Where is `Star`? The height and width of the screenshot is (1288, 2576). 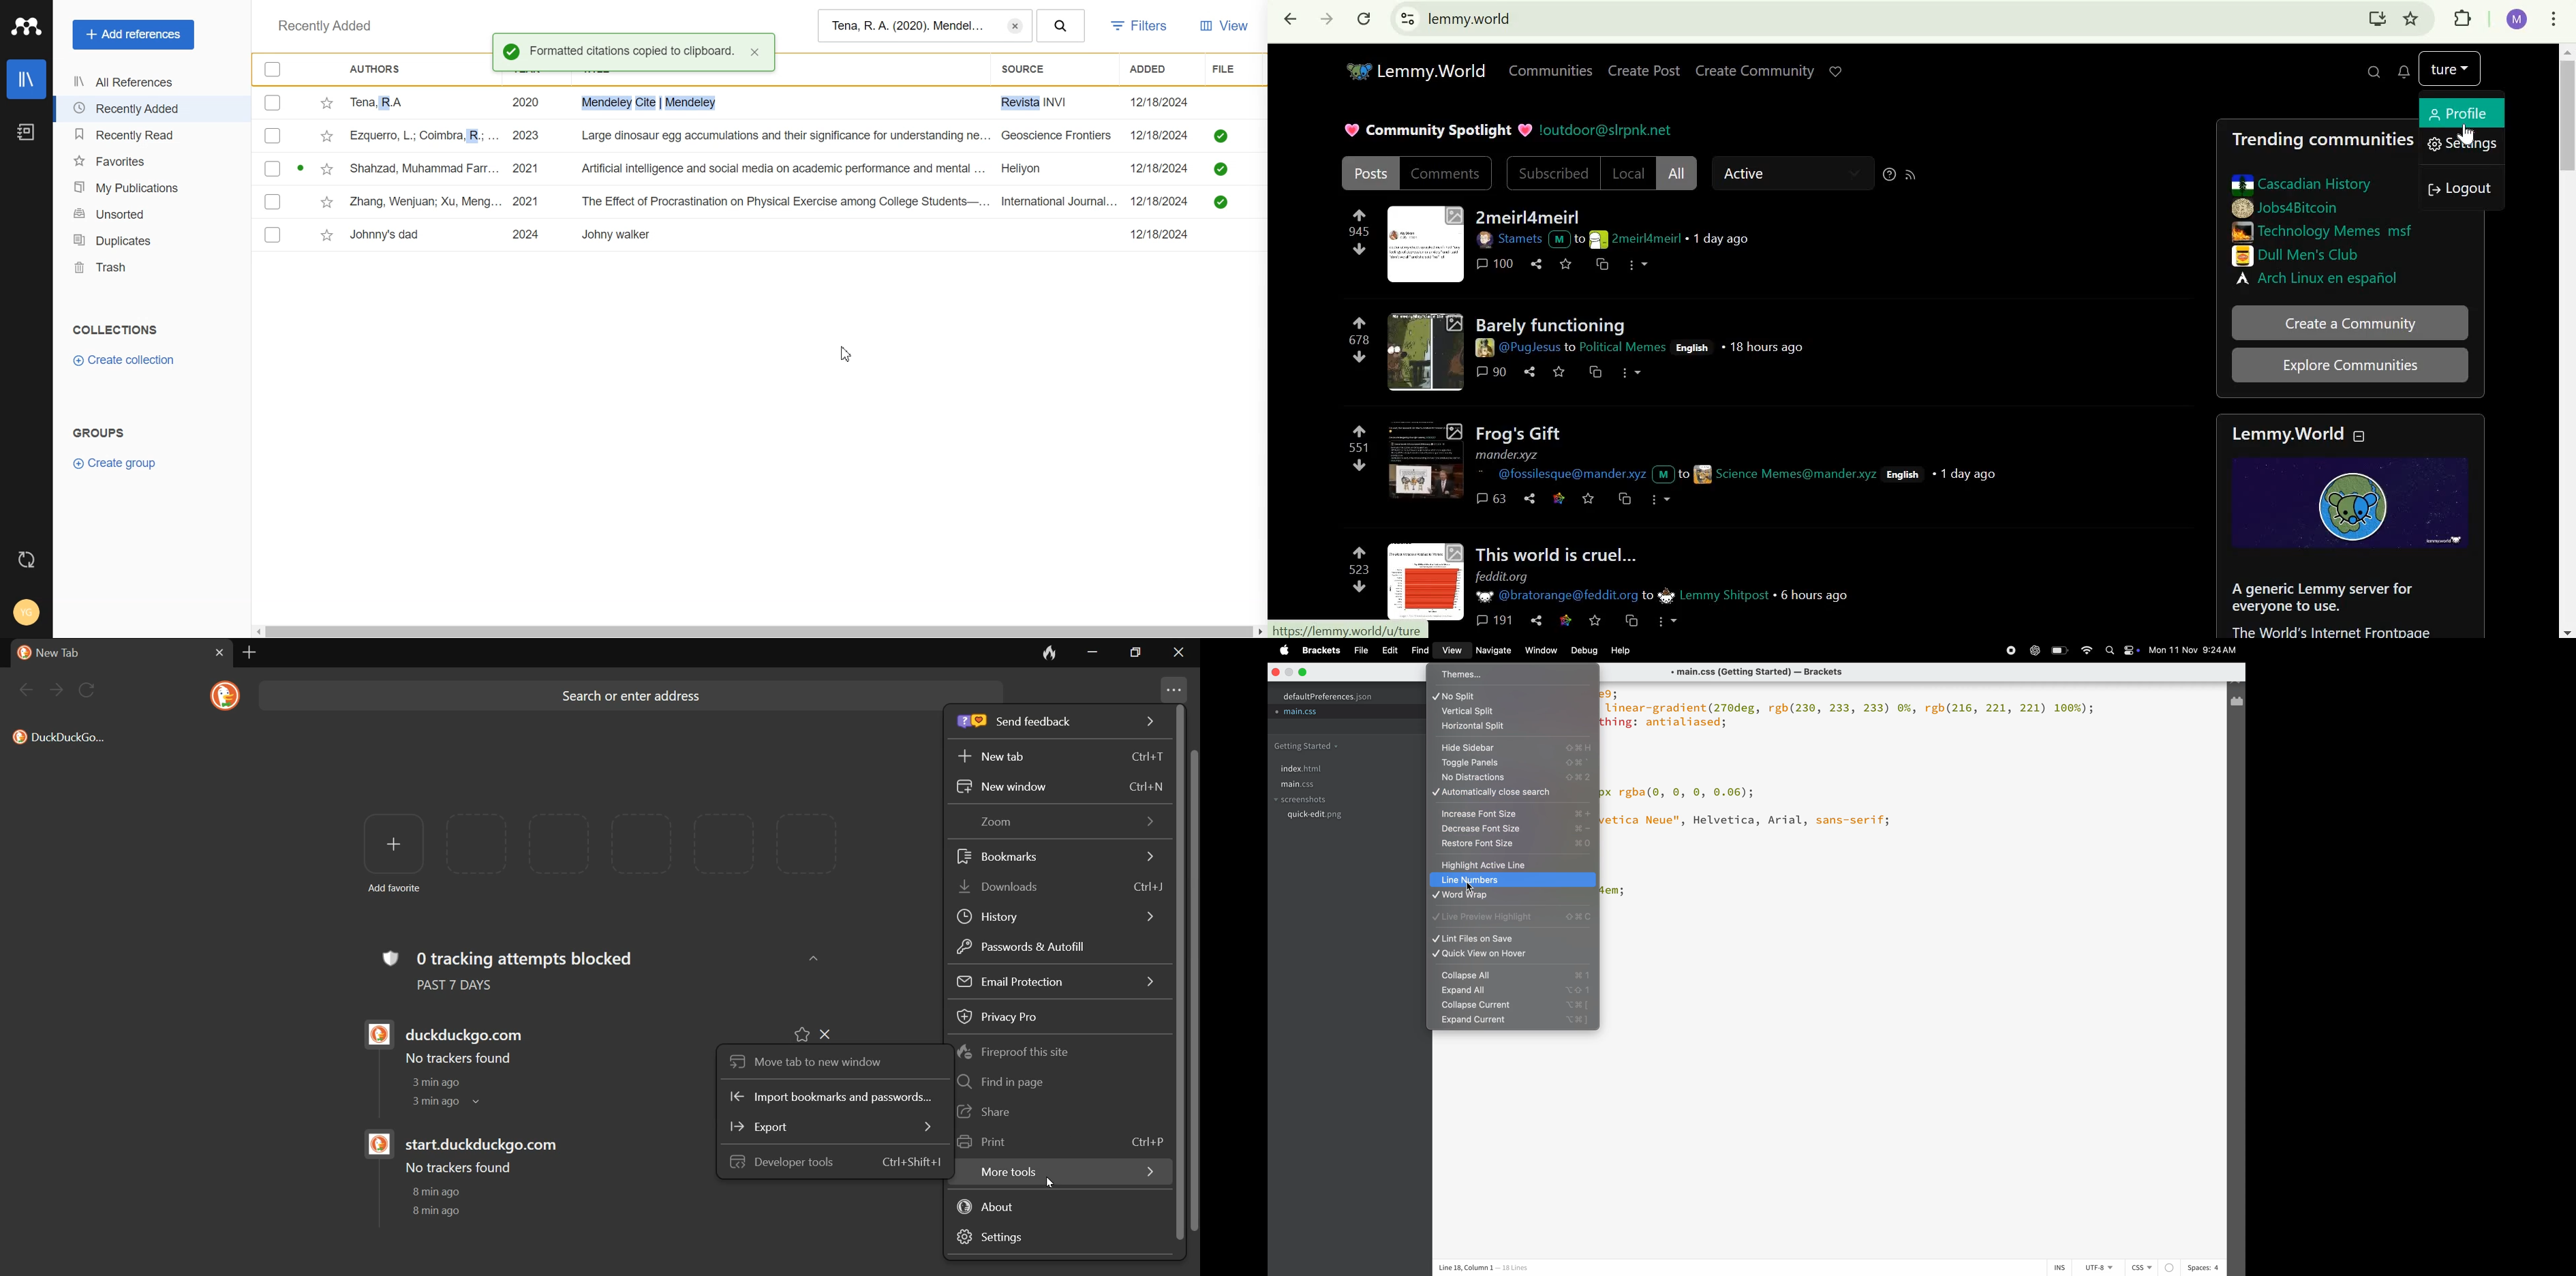 Star is located at coordinates (328, 235).